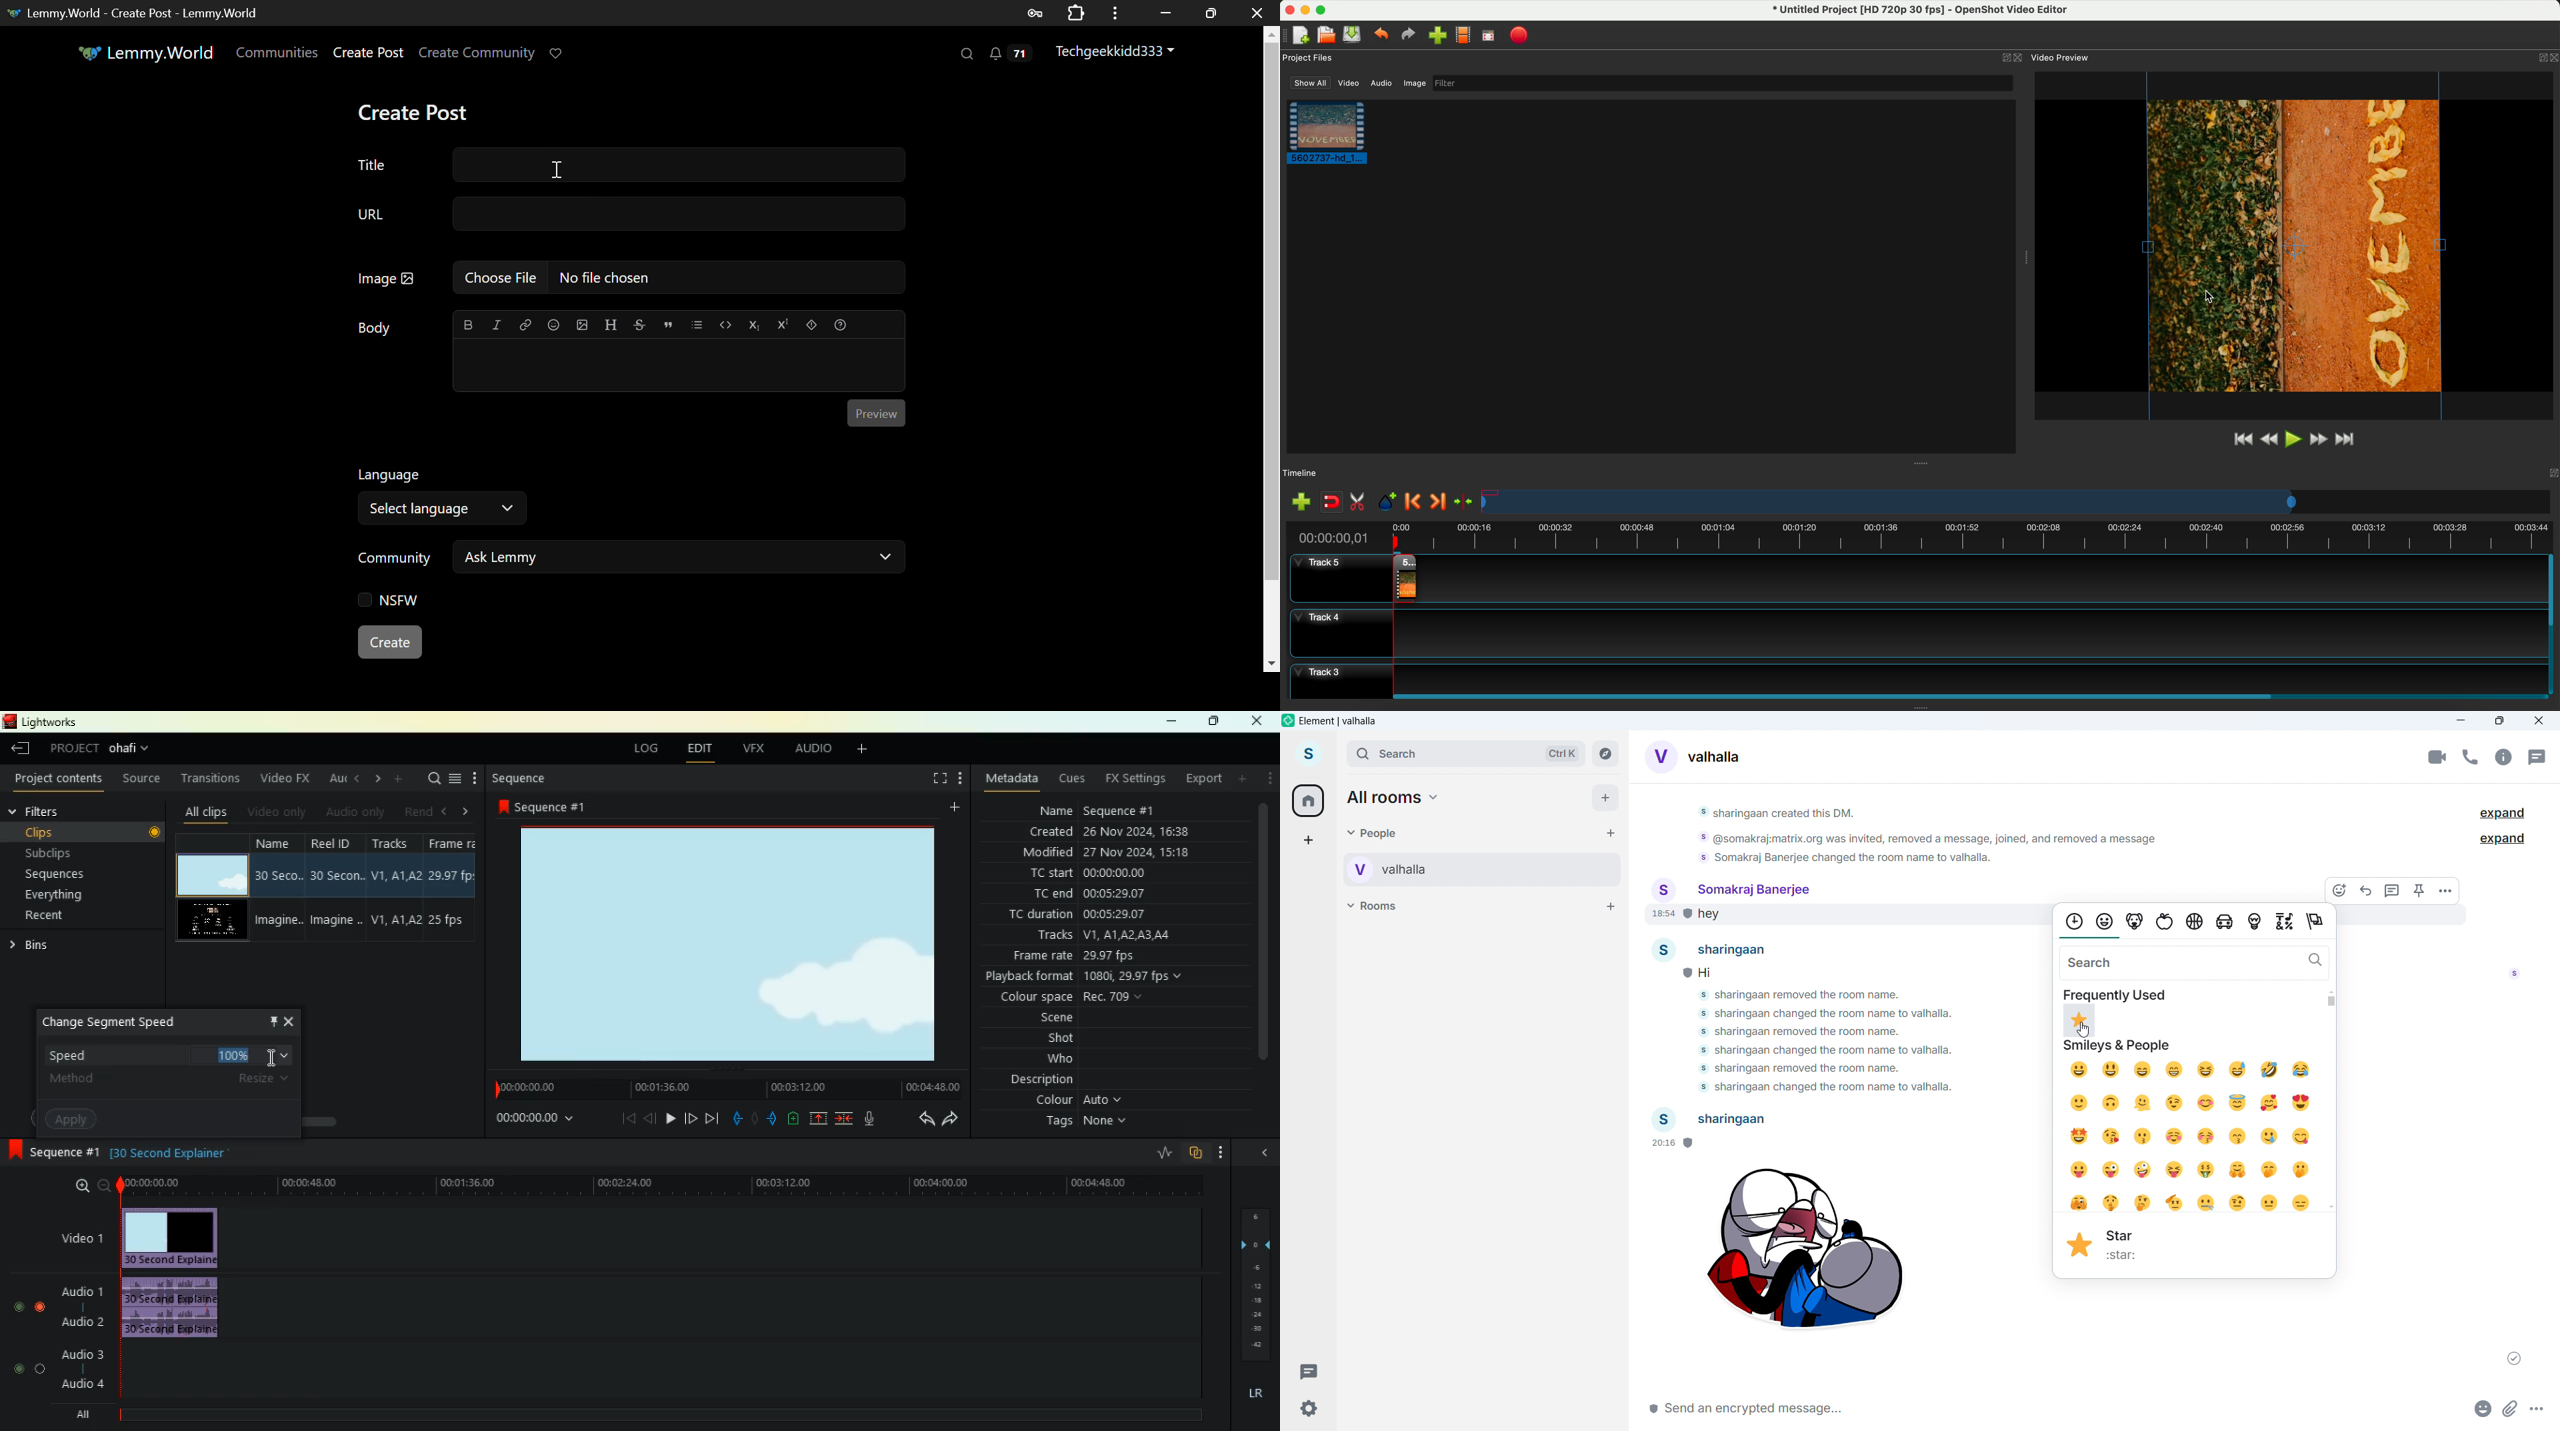  I want to click on export video, so click(1520, 35).